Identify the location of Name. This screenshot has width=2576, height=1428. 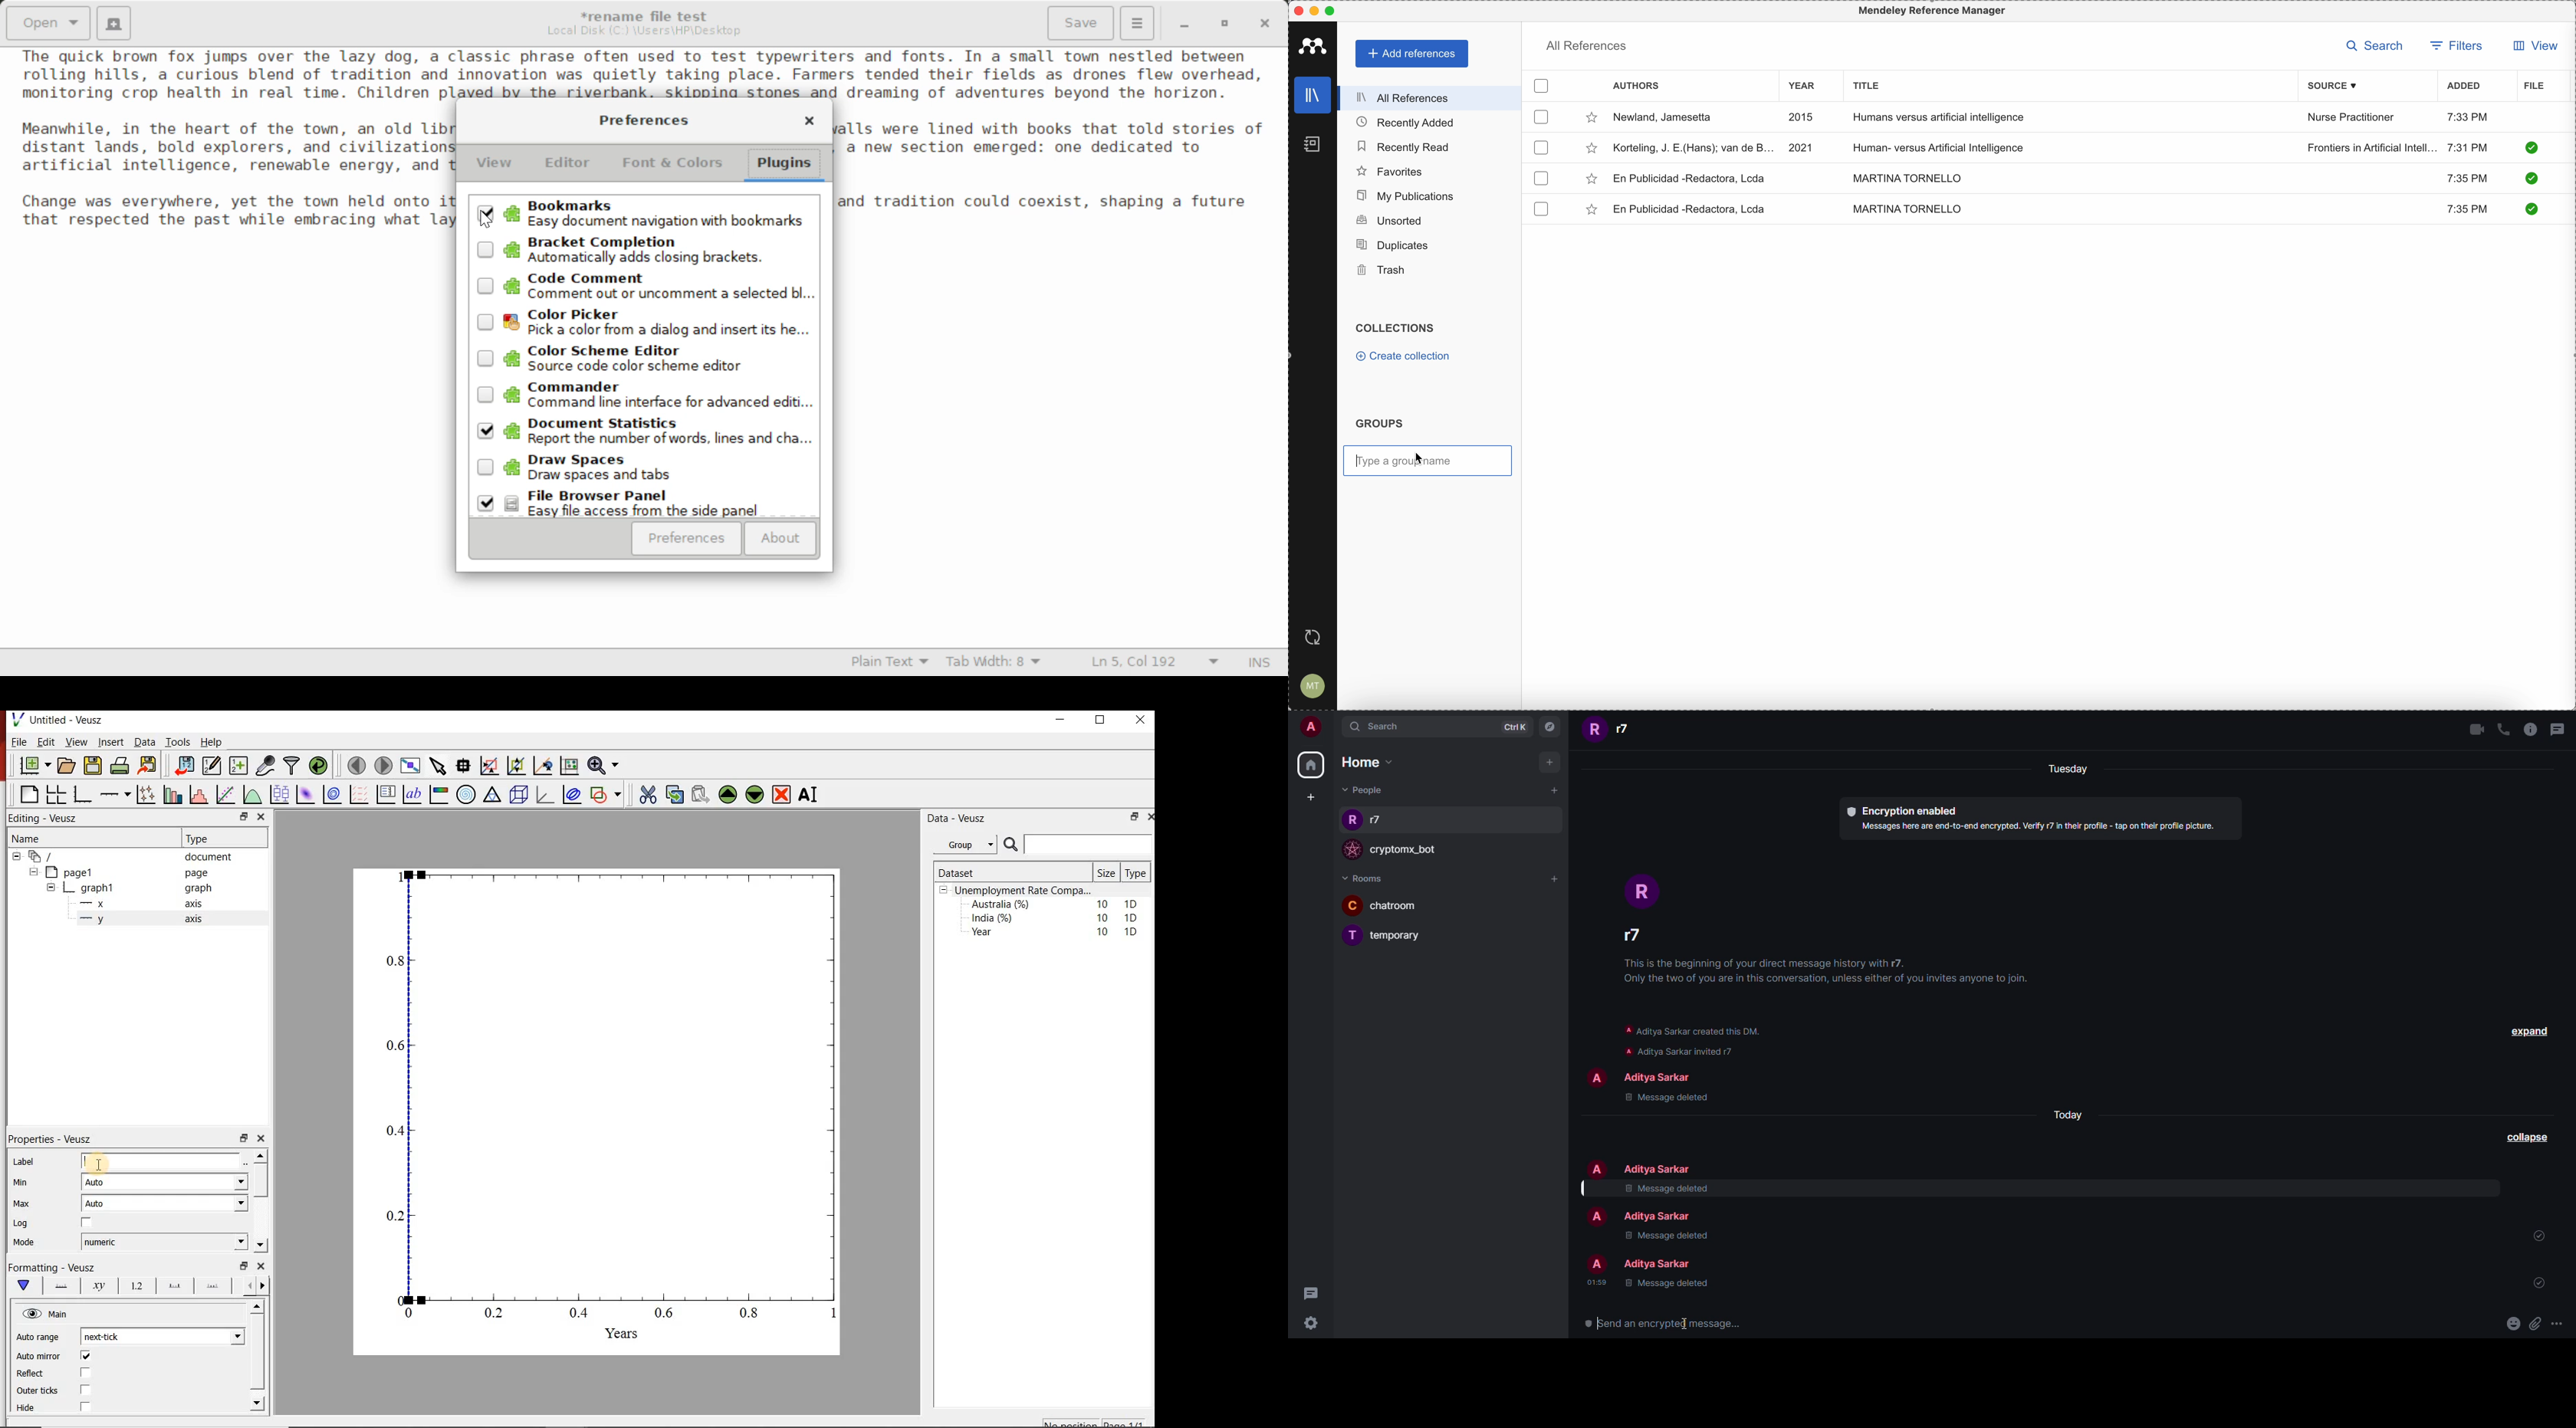
(87, 837).